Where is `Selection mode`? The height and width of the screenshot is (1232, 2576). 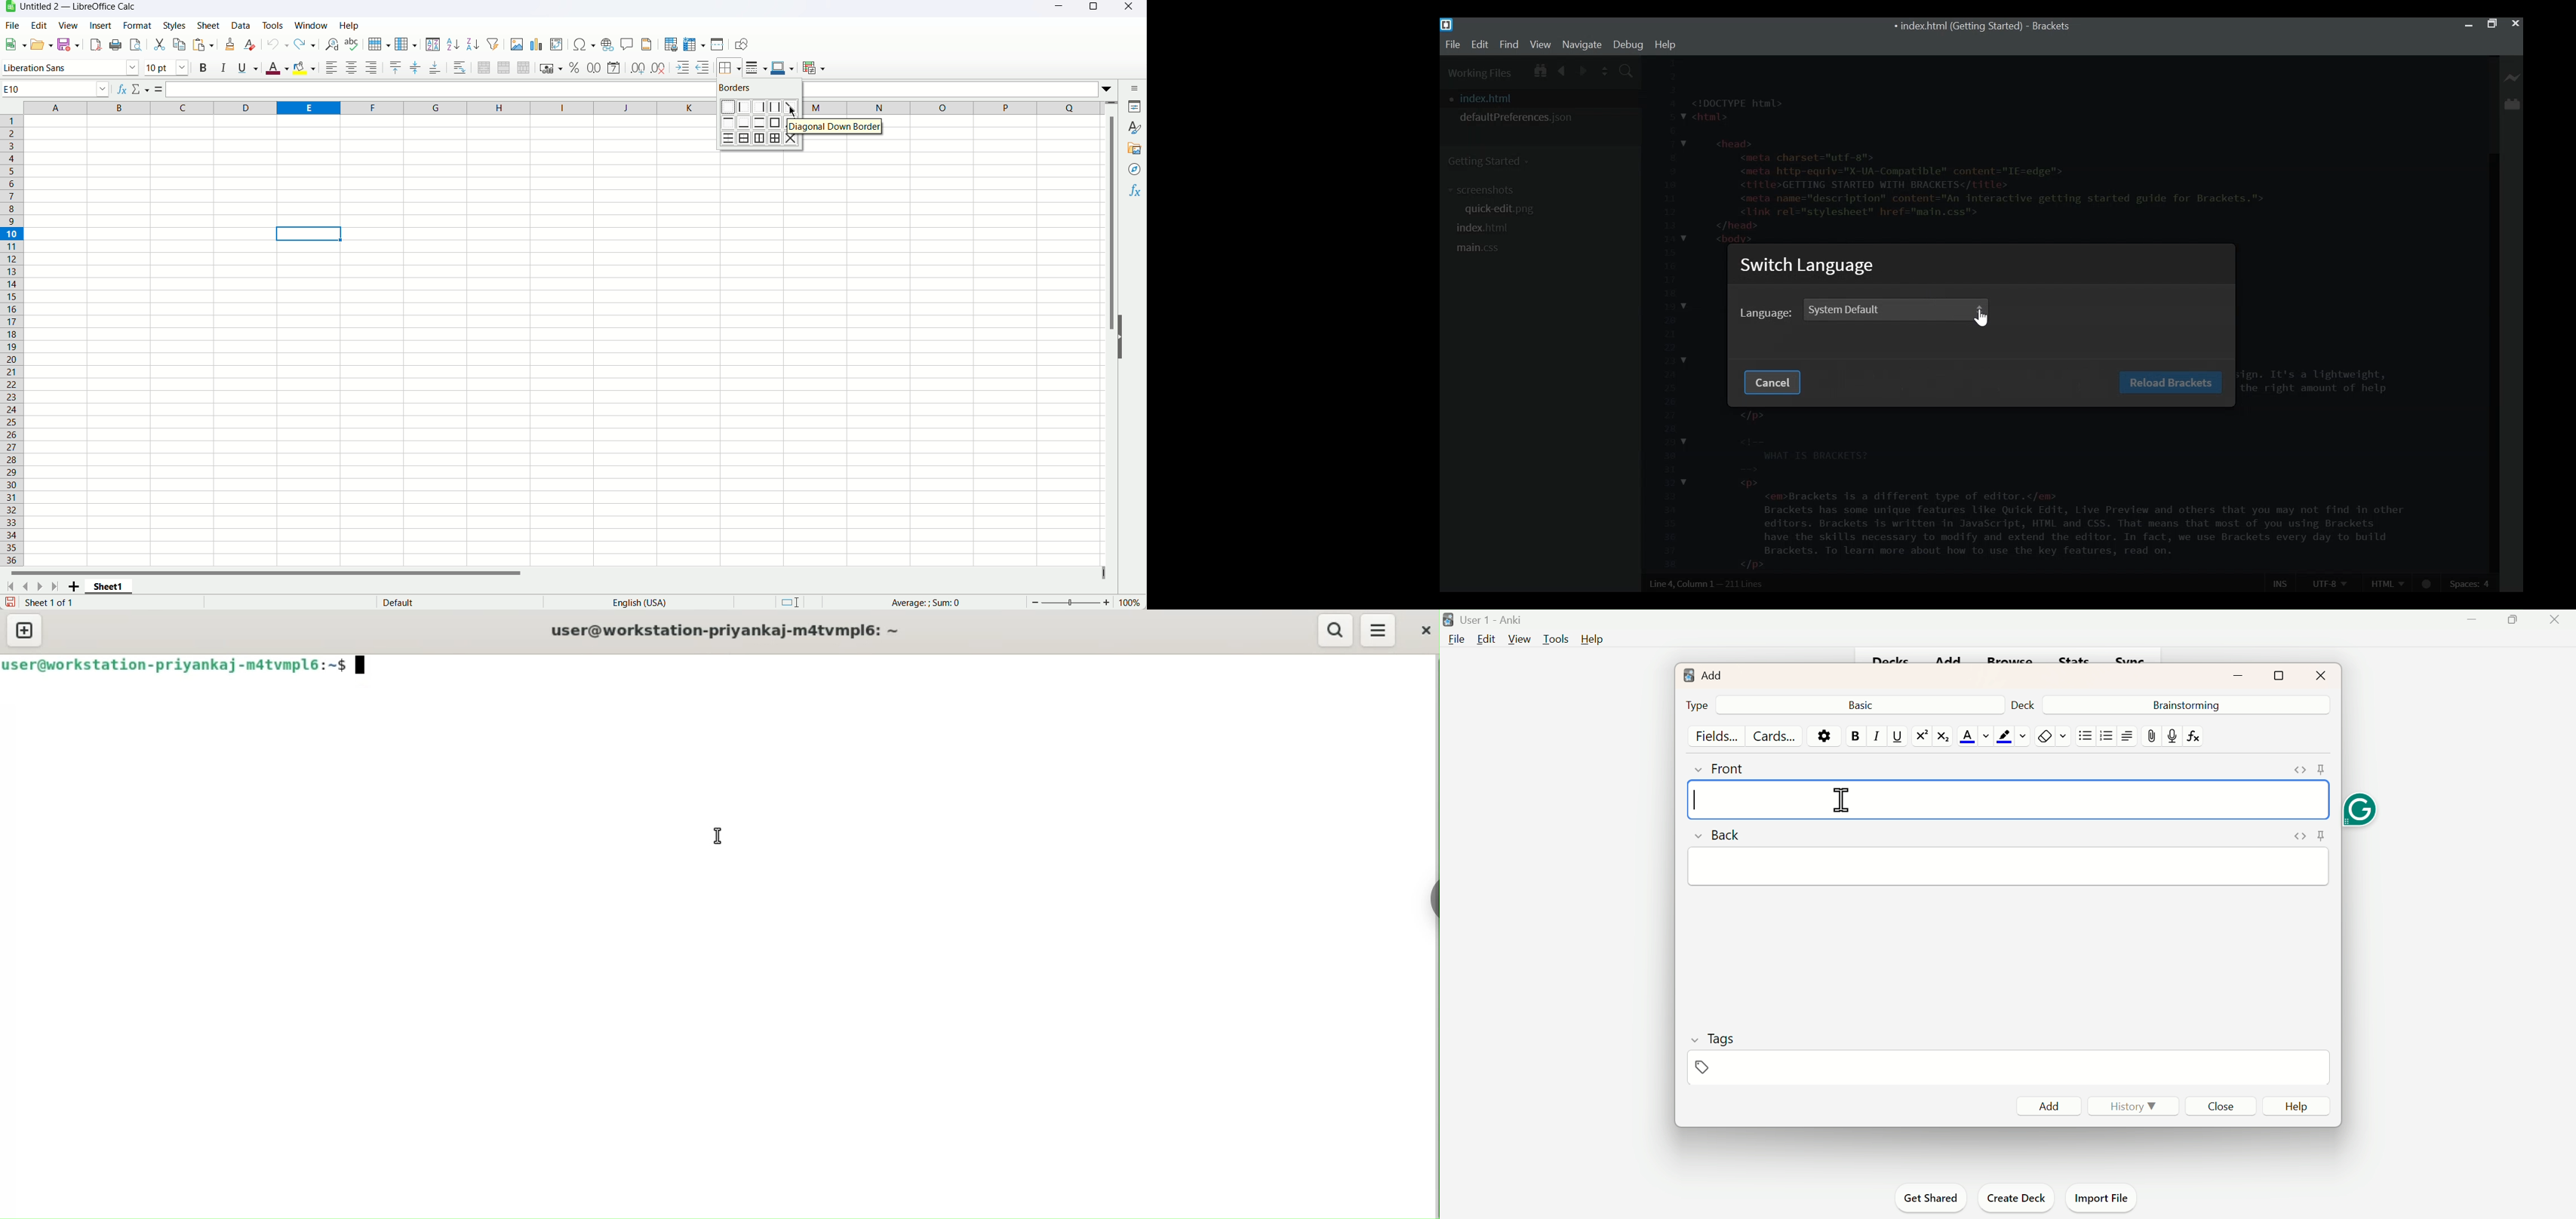
Selection mode is located at coordinates (791, 602).